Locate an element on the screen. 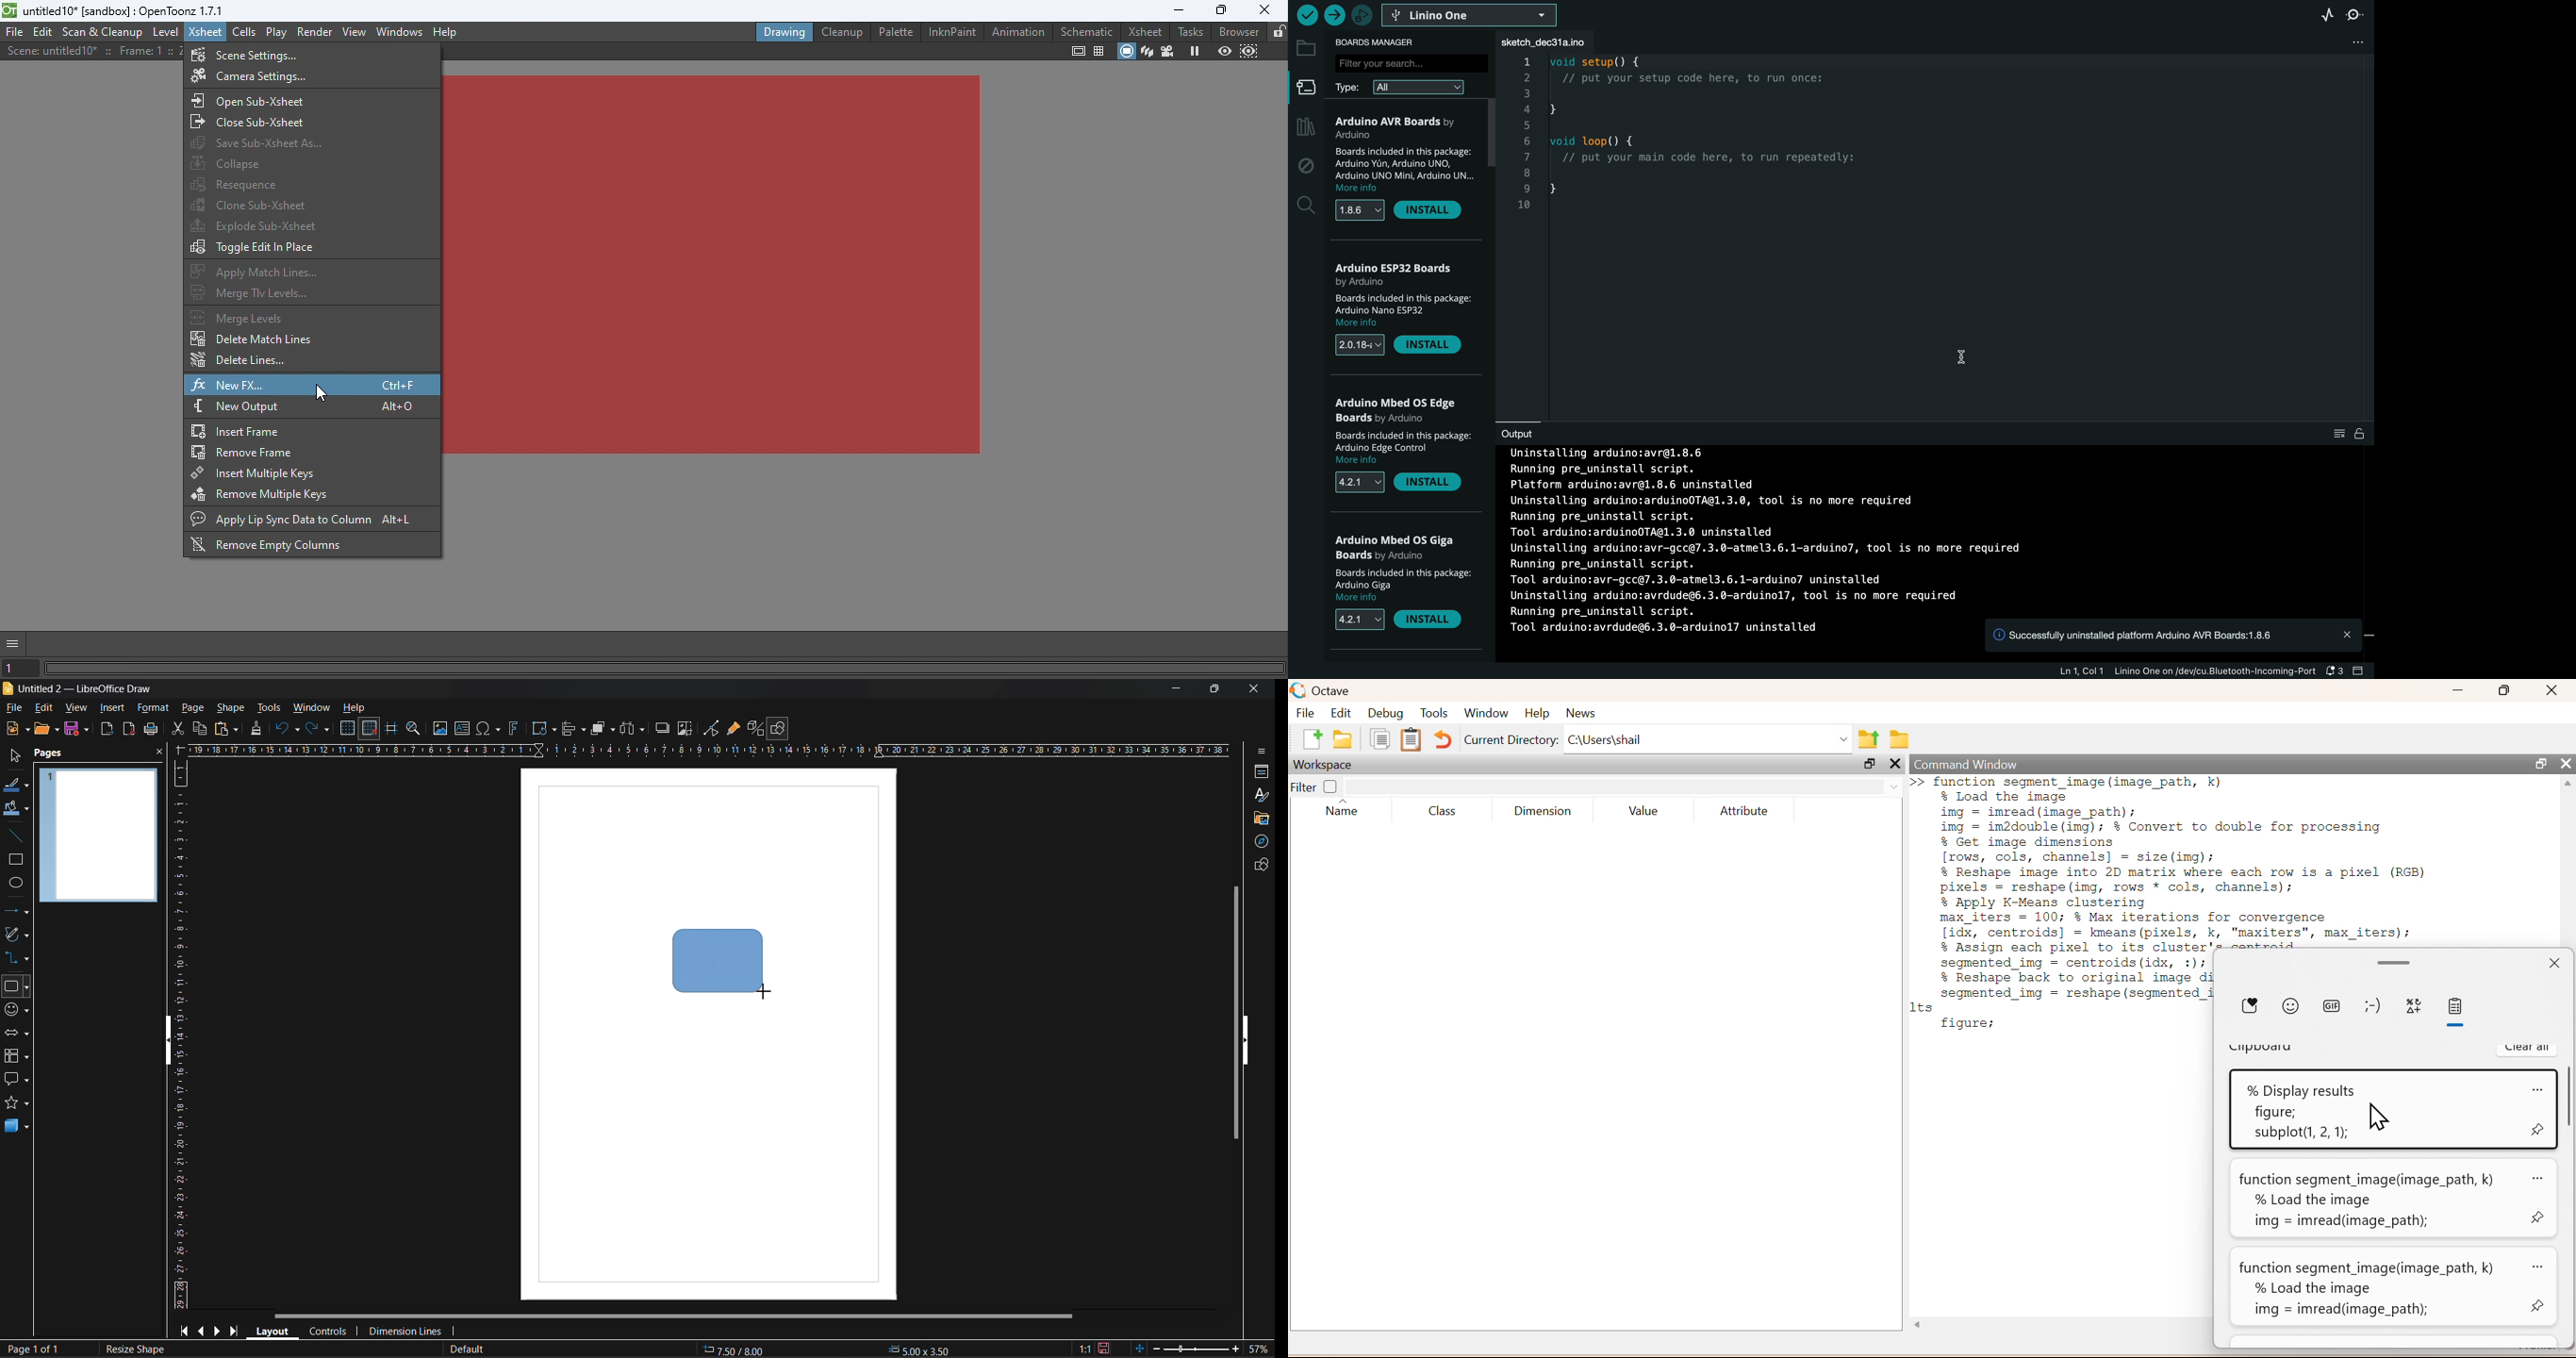 The image size is (2576, 1372). open is located at coordinates (46, 729).